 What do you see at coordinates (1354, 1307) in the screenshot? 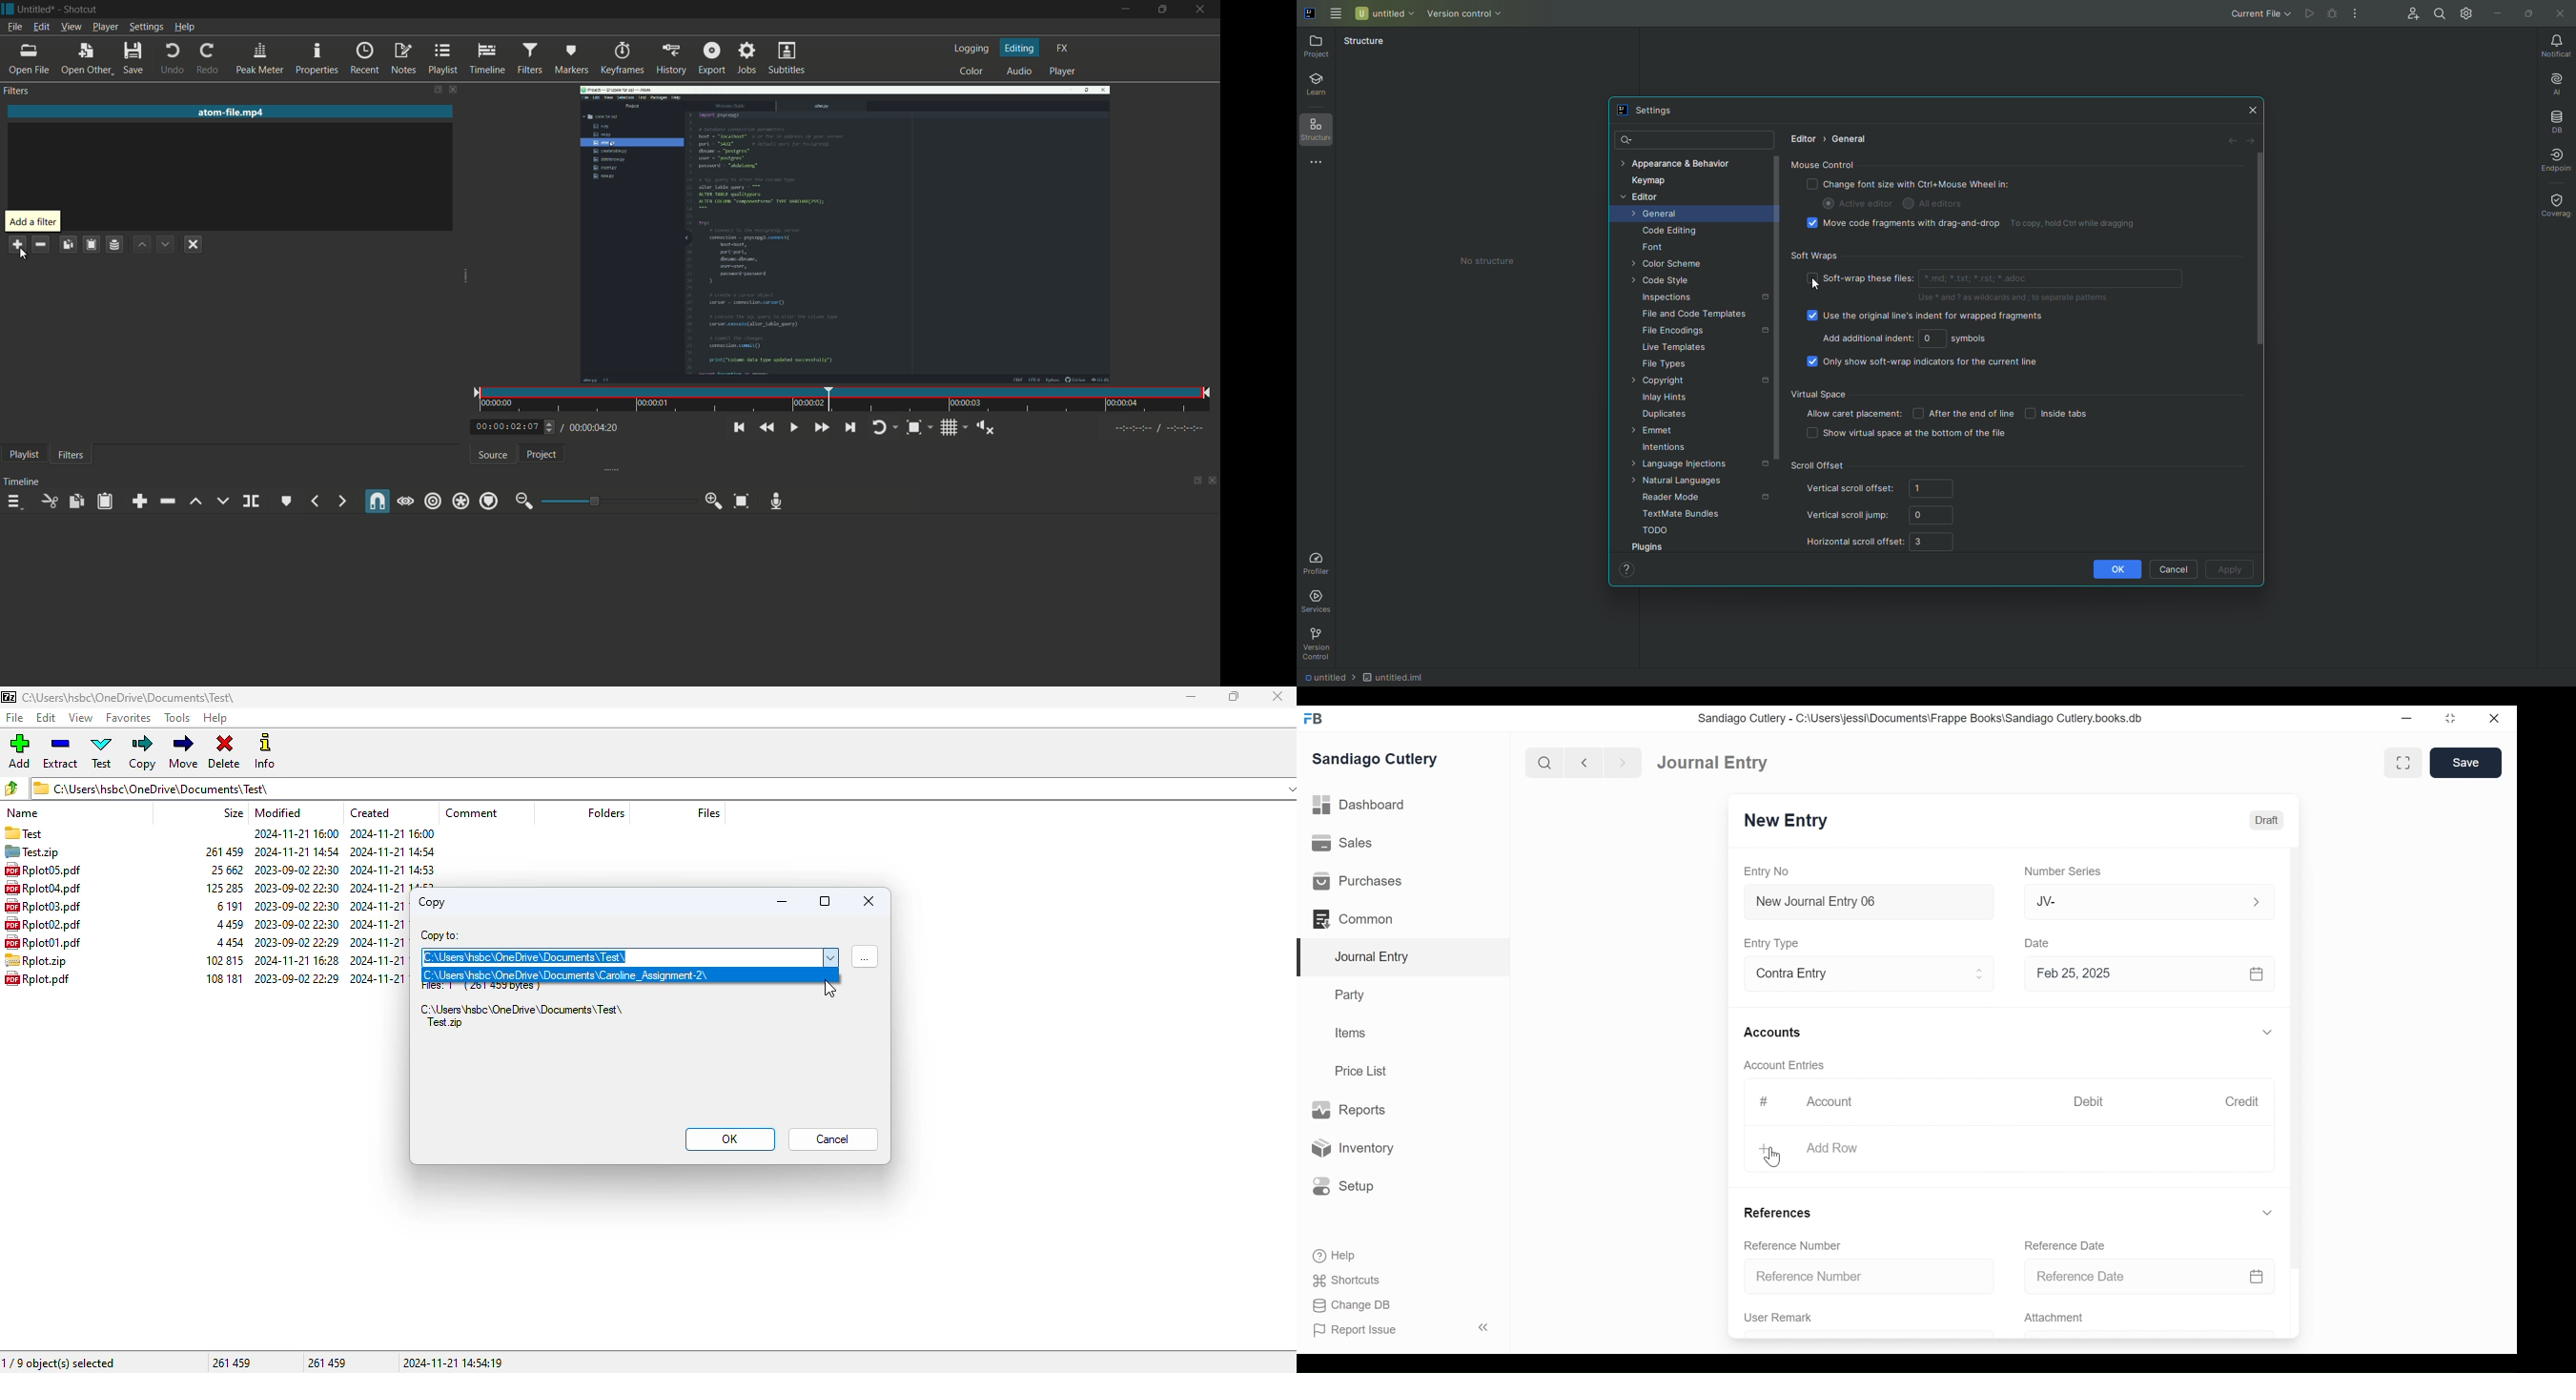
I see `Change DB` at bounding box center [1354, 1307].